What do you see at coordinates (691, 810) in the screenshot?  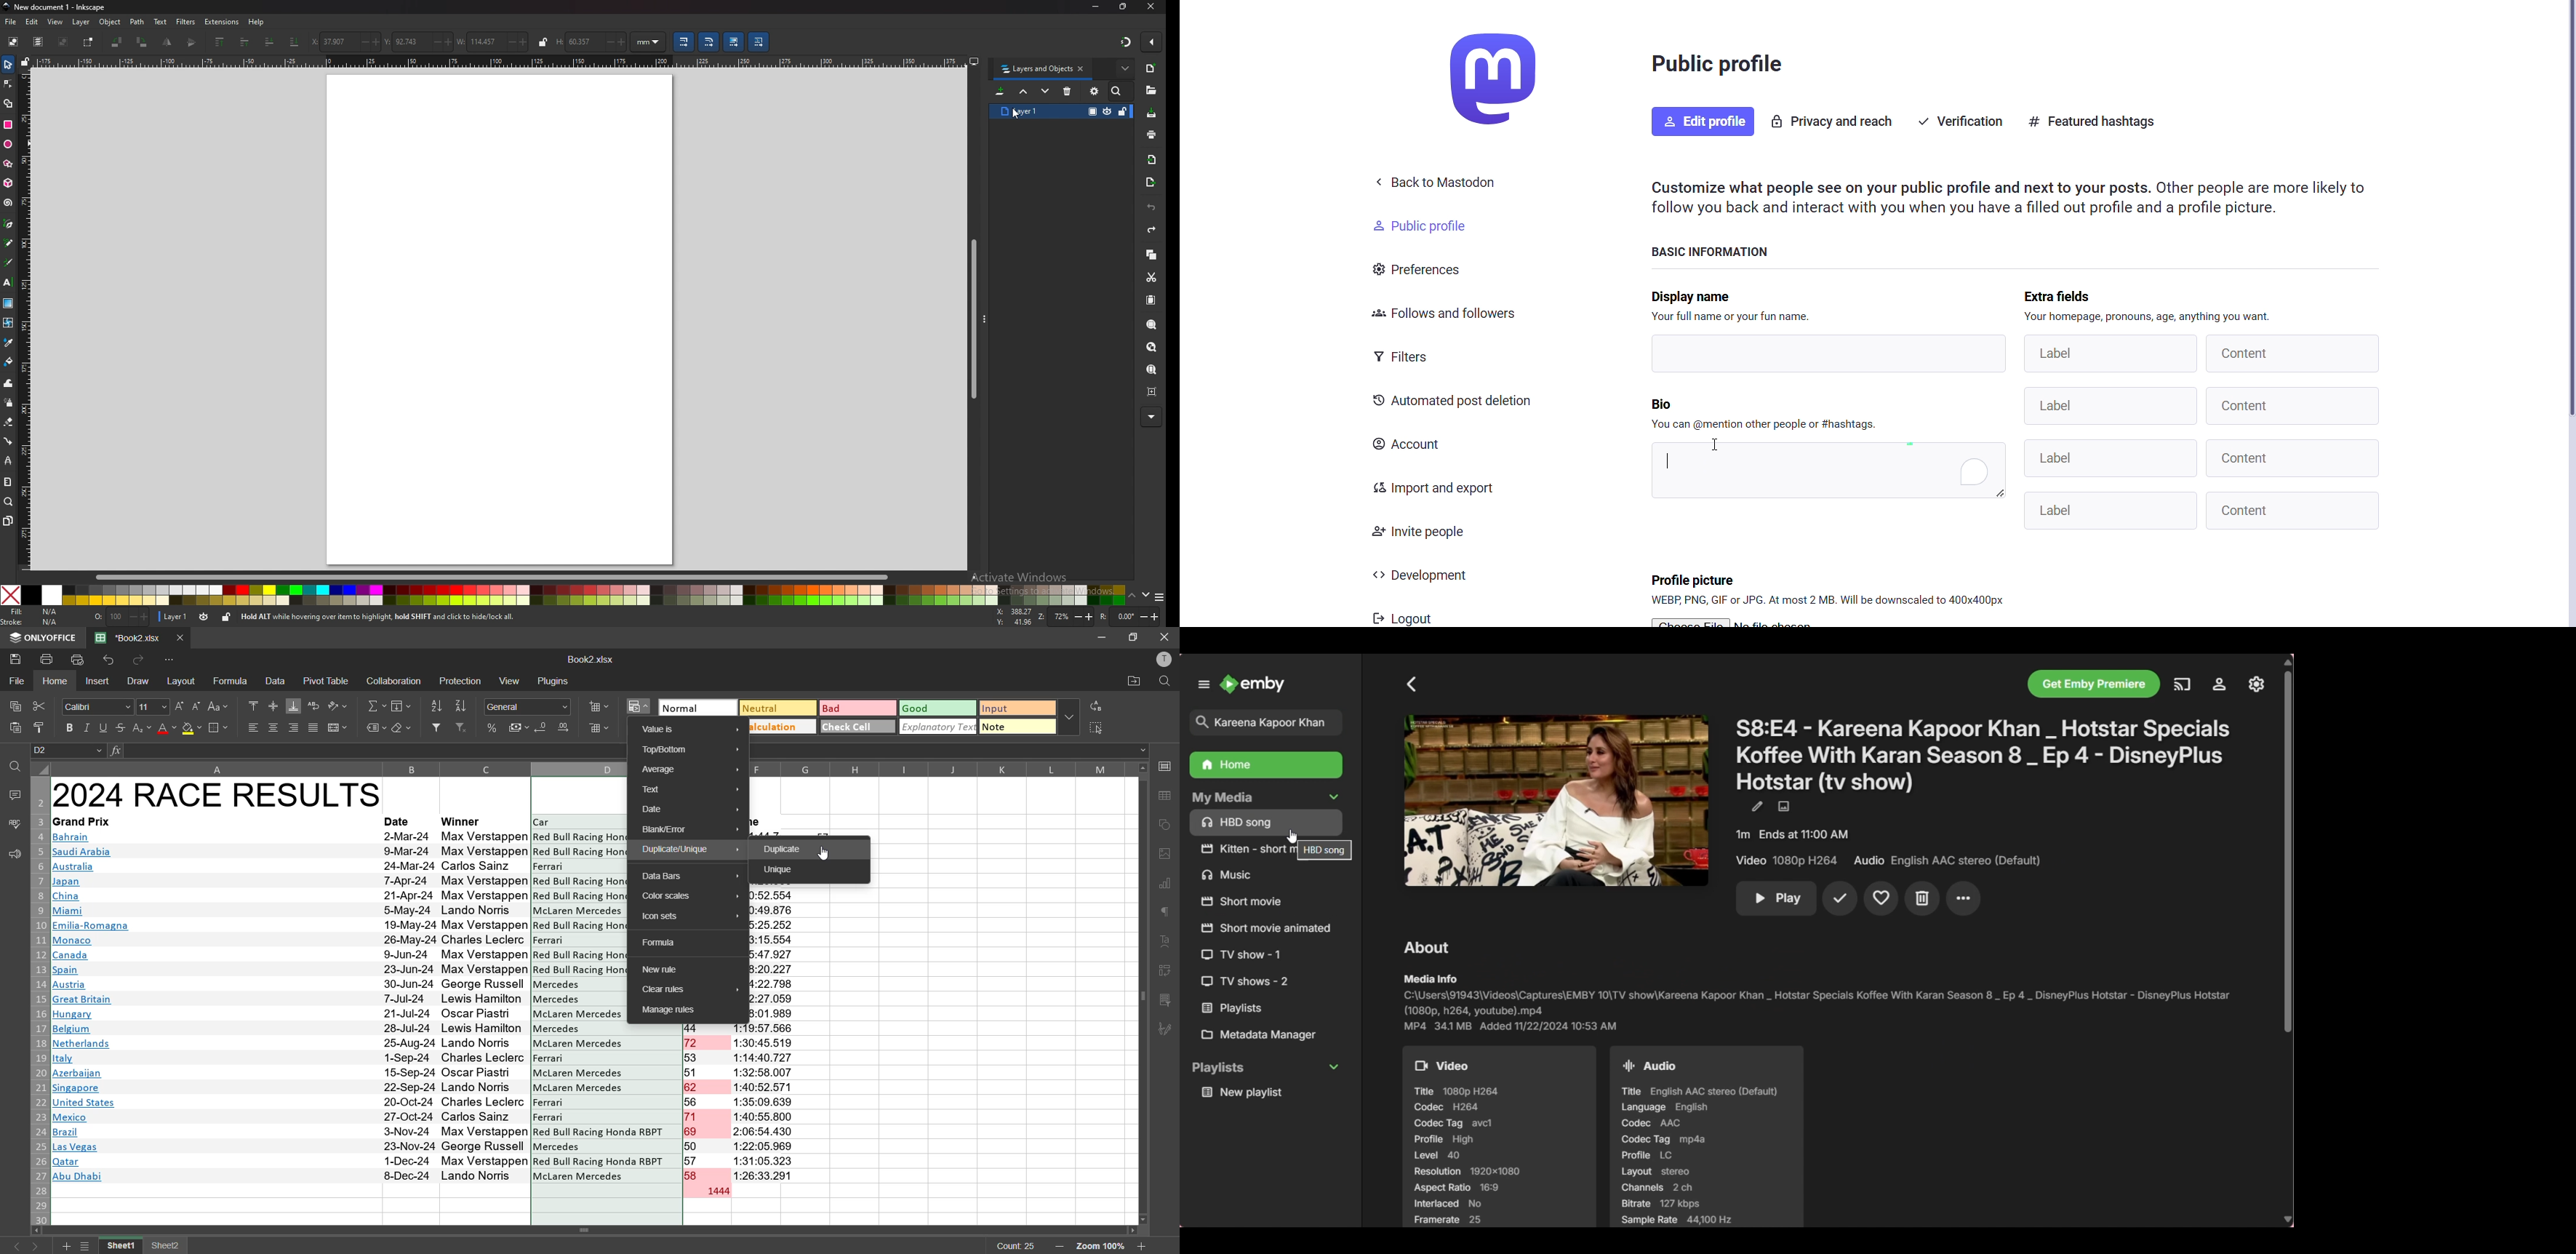 I see `date` at bounding box center [691, 810].